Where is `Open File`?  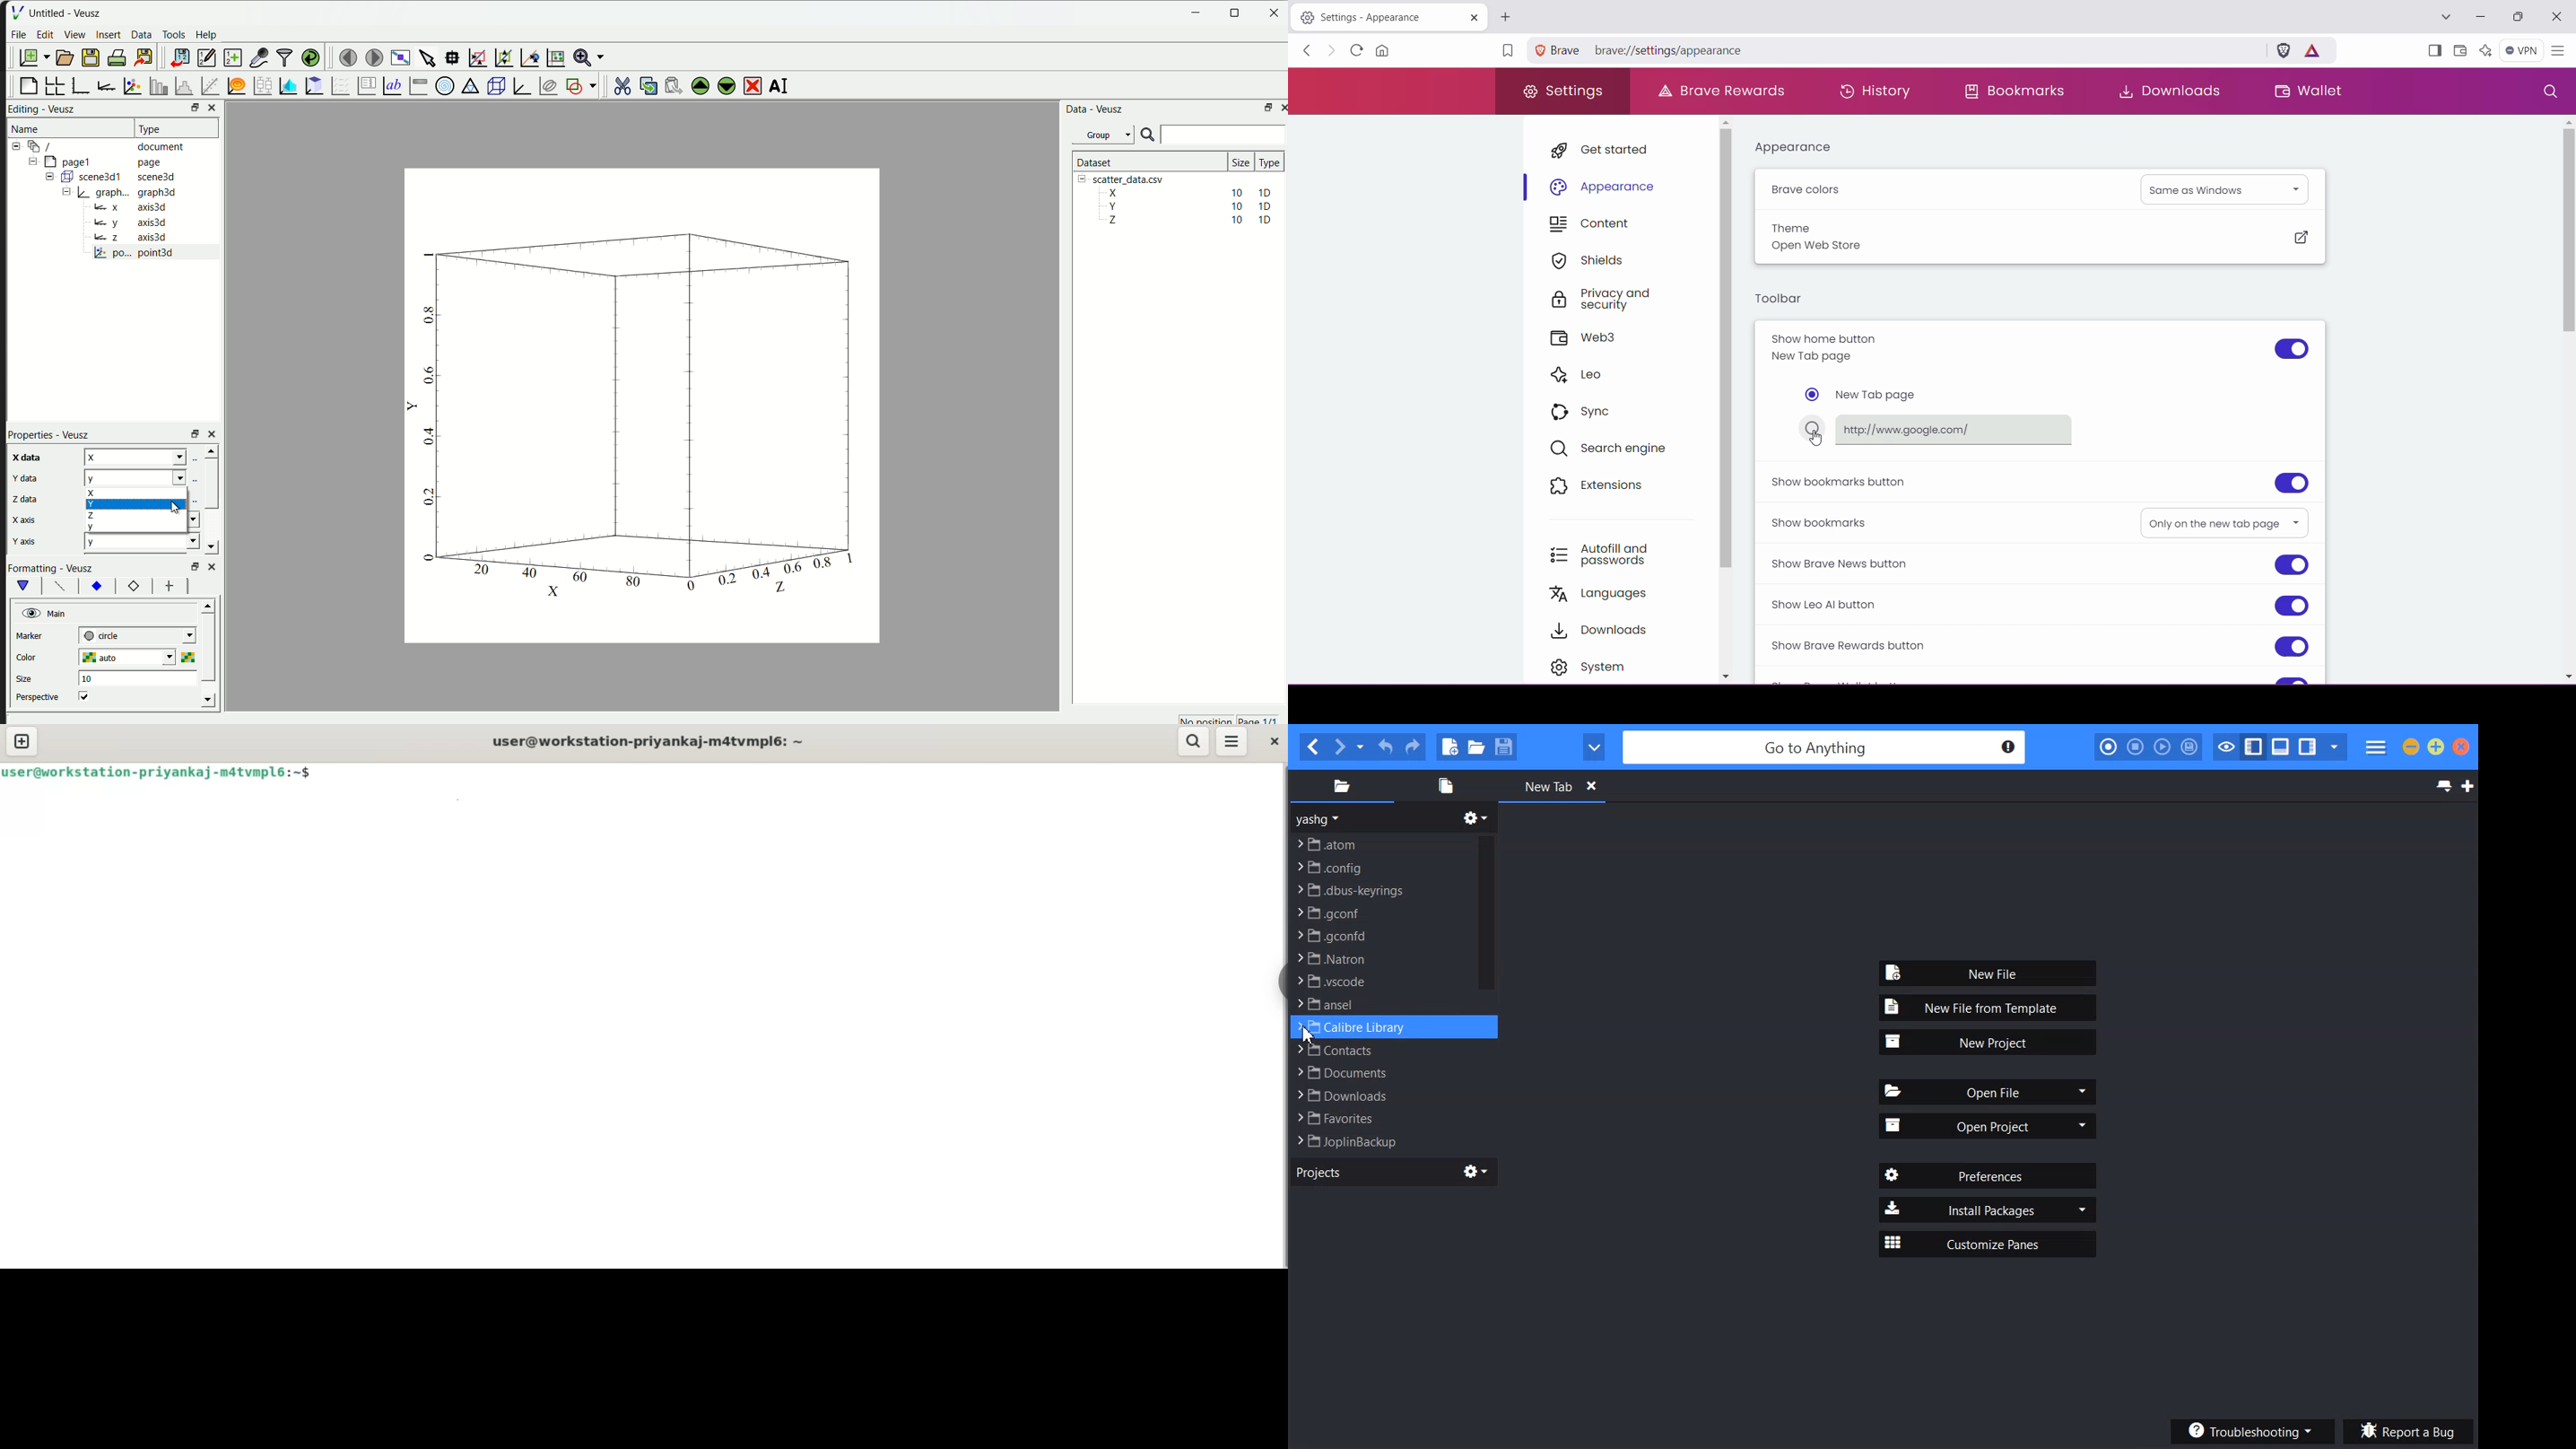
Open File is located at coordinates (1990, 1092).